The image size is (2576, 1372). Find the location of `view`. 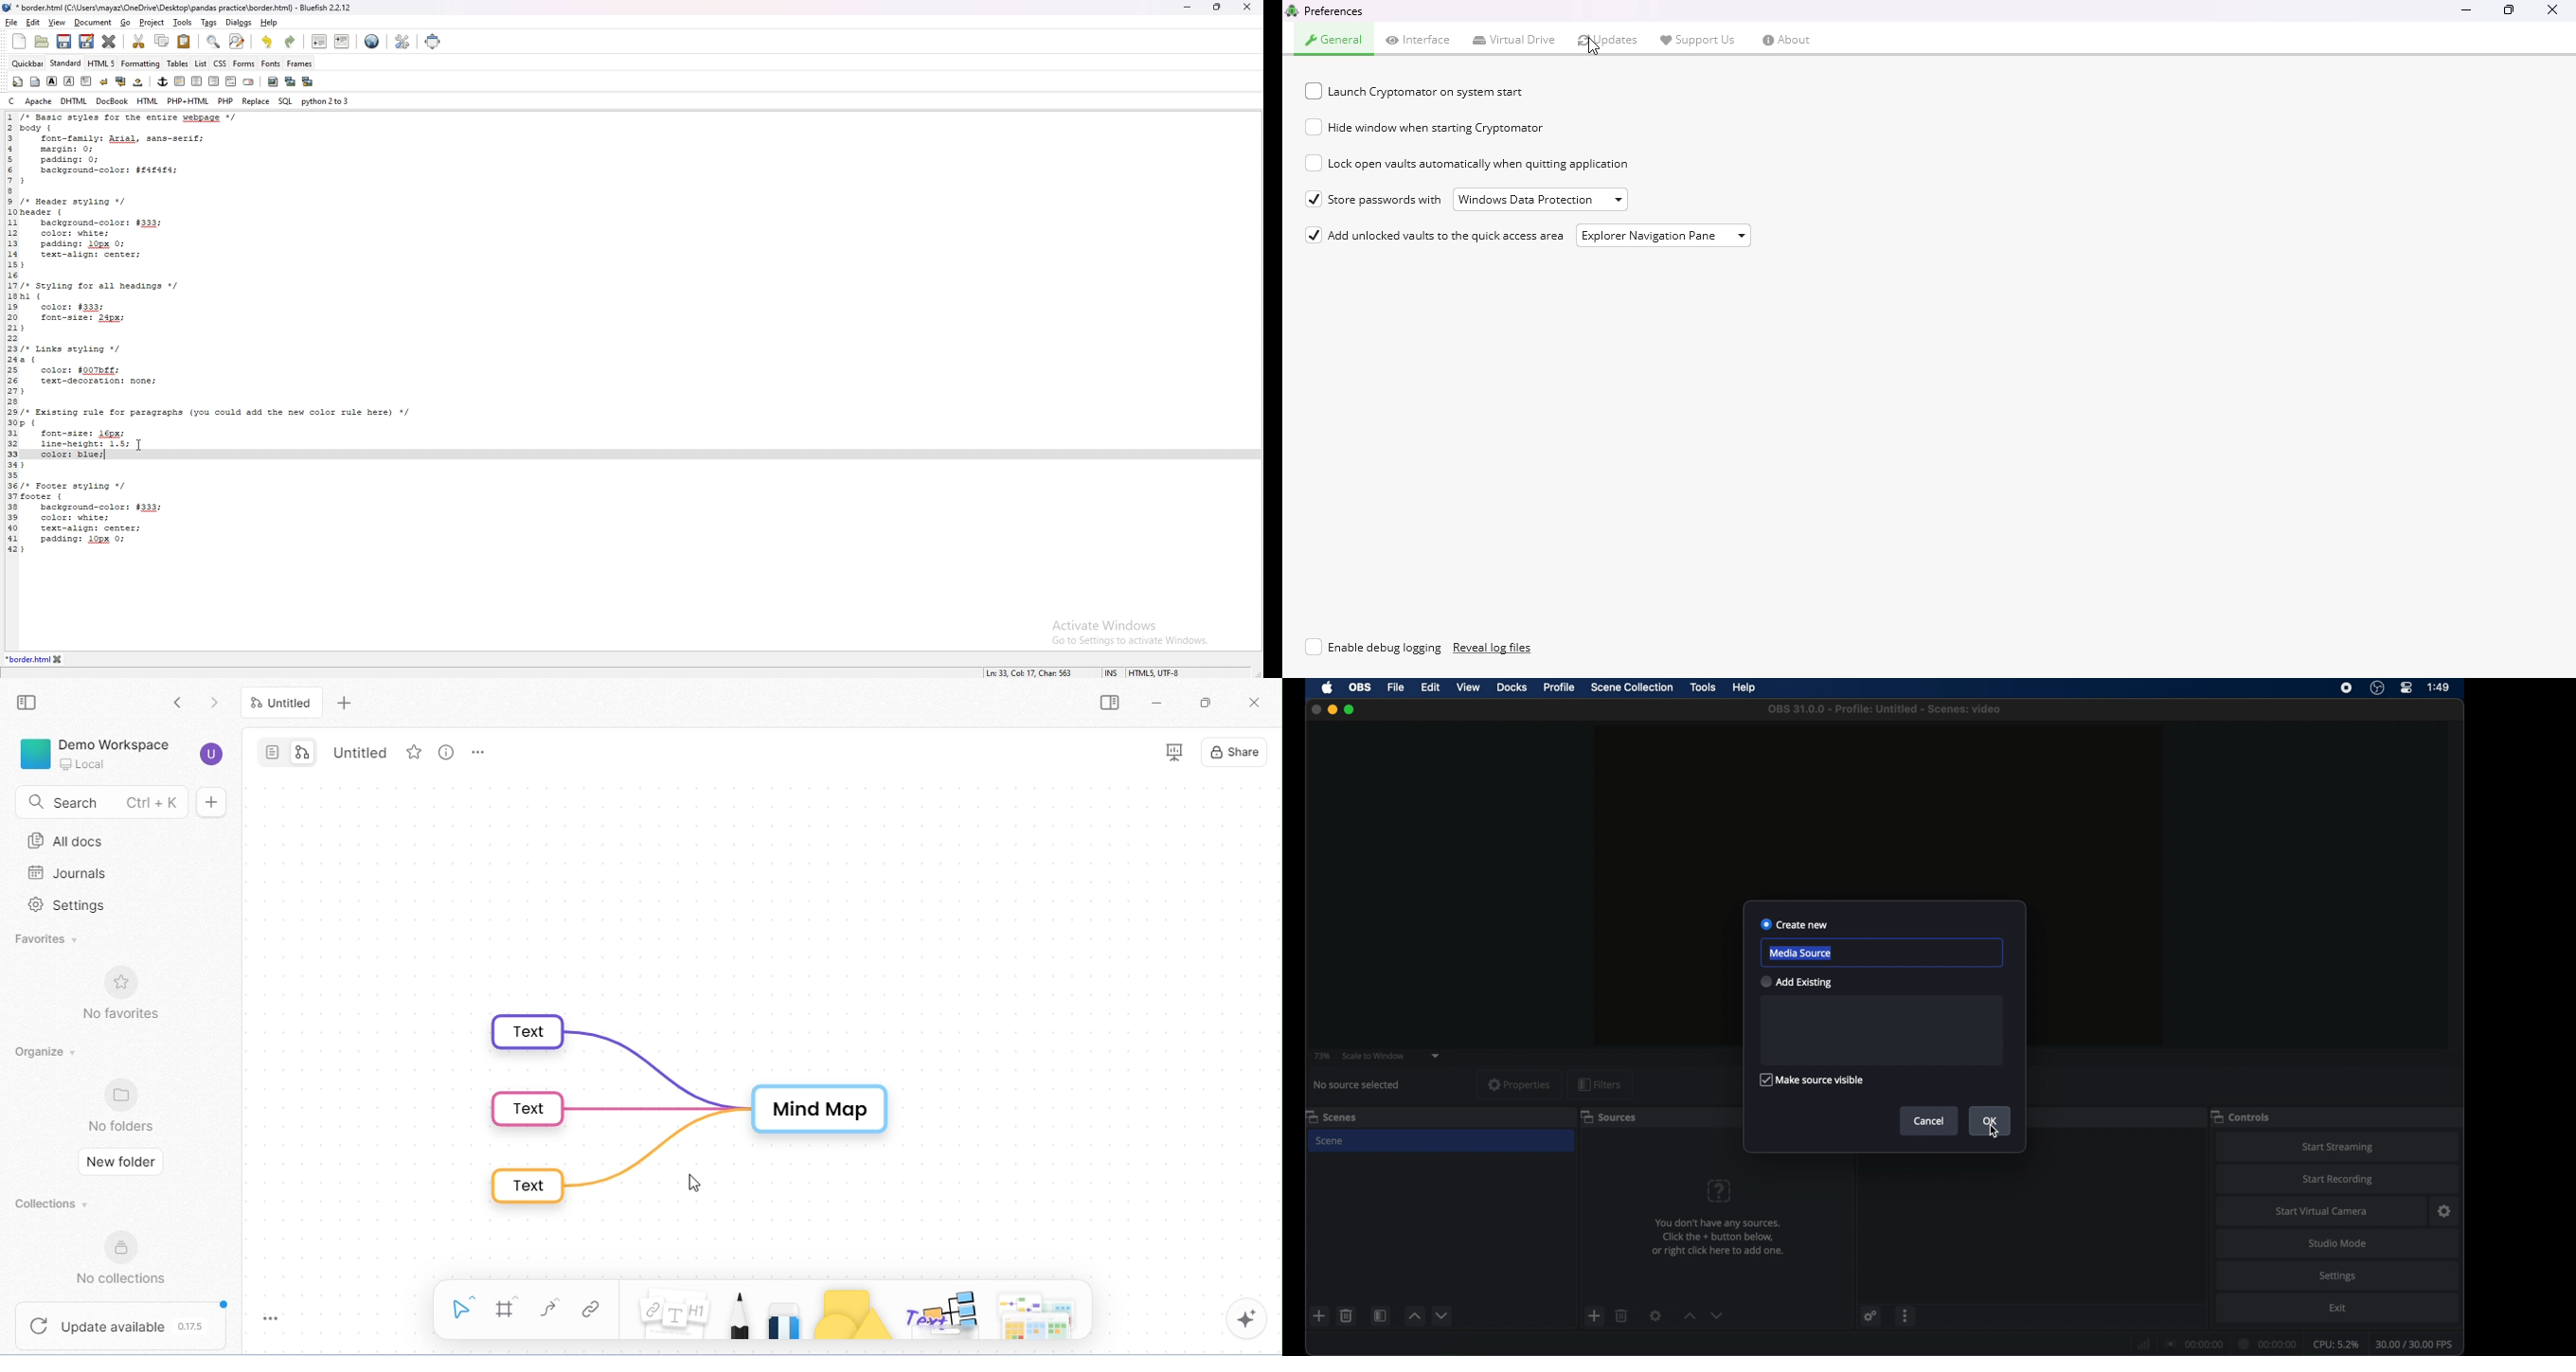

view is located at coordinates (1468, 687).